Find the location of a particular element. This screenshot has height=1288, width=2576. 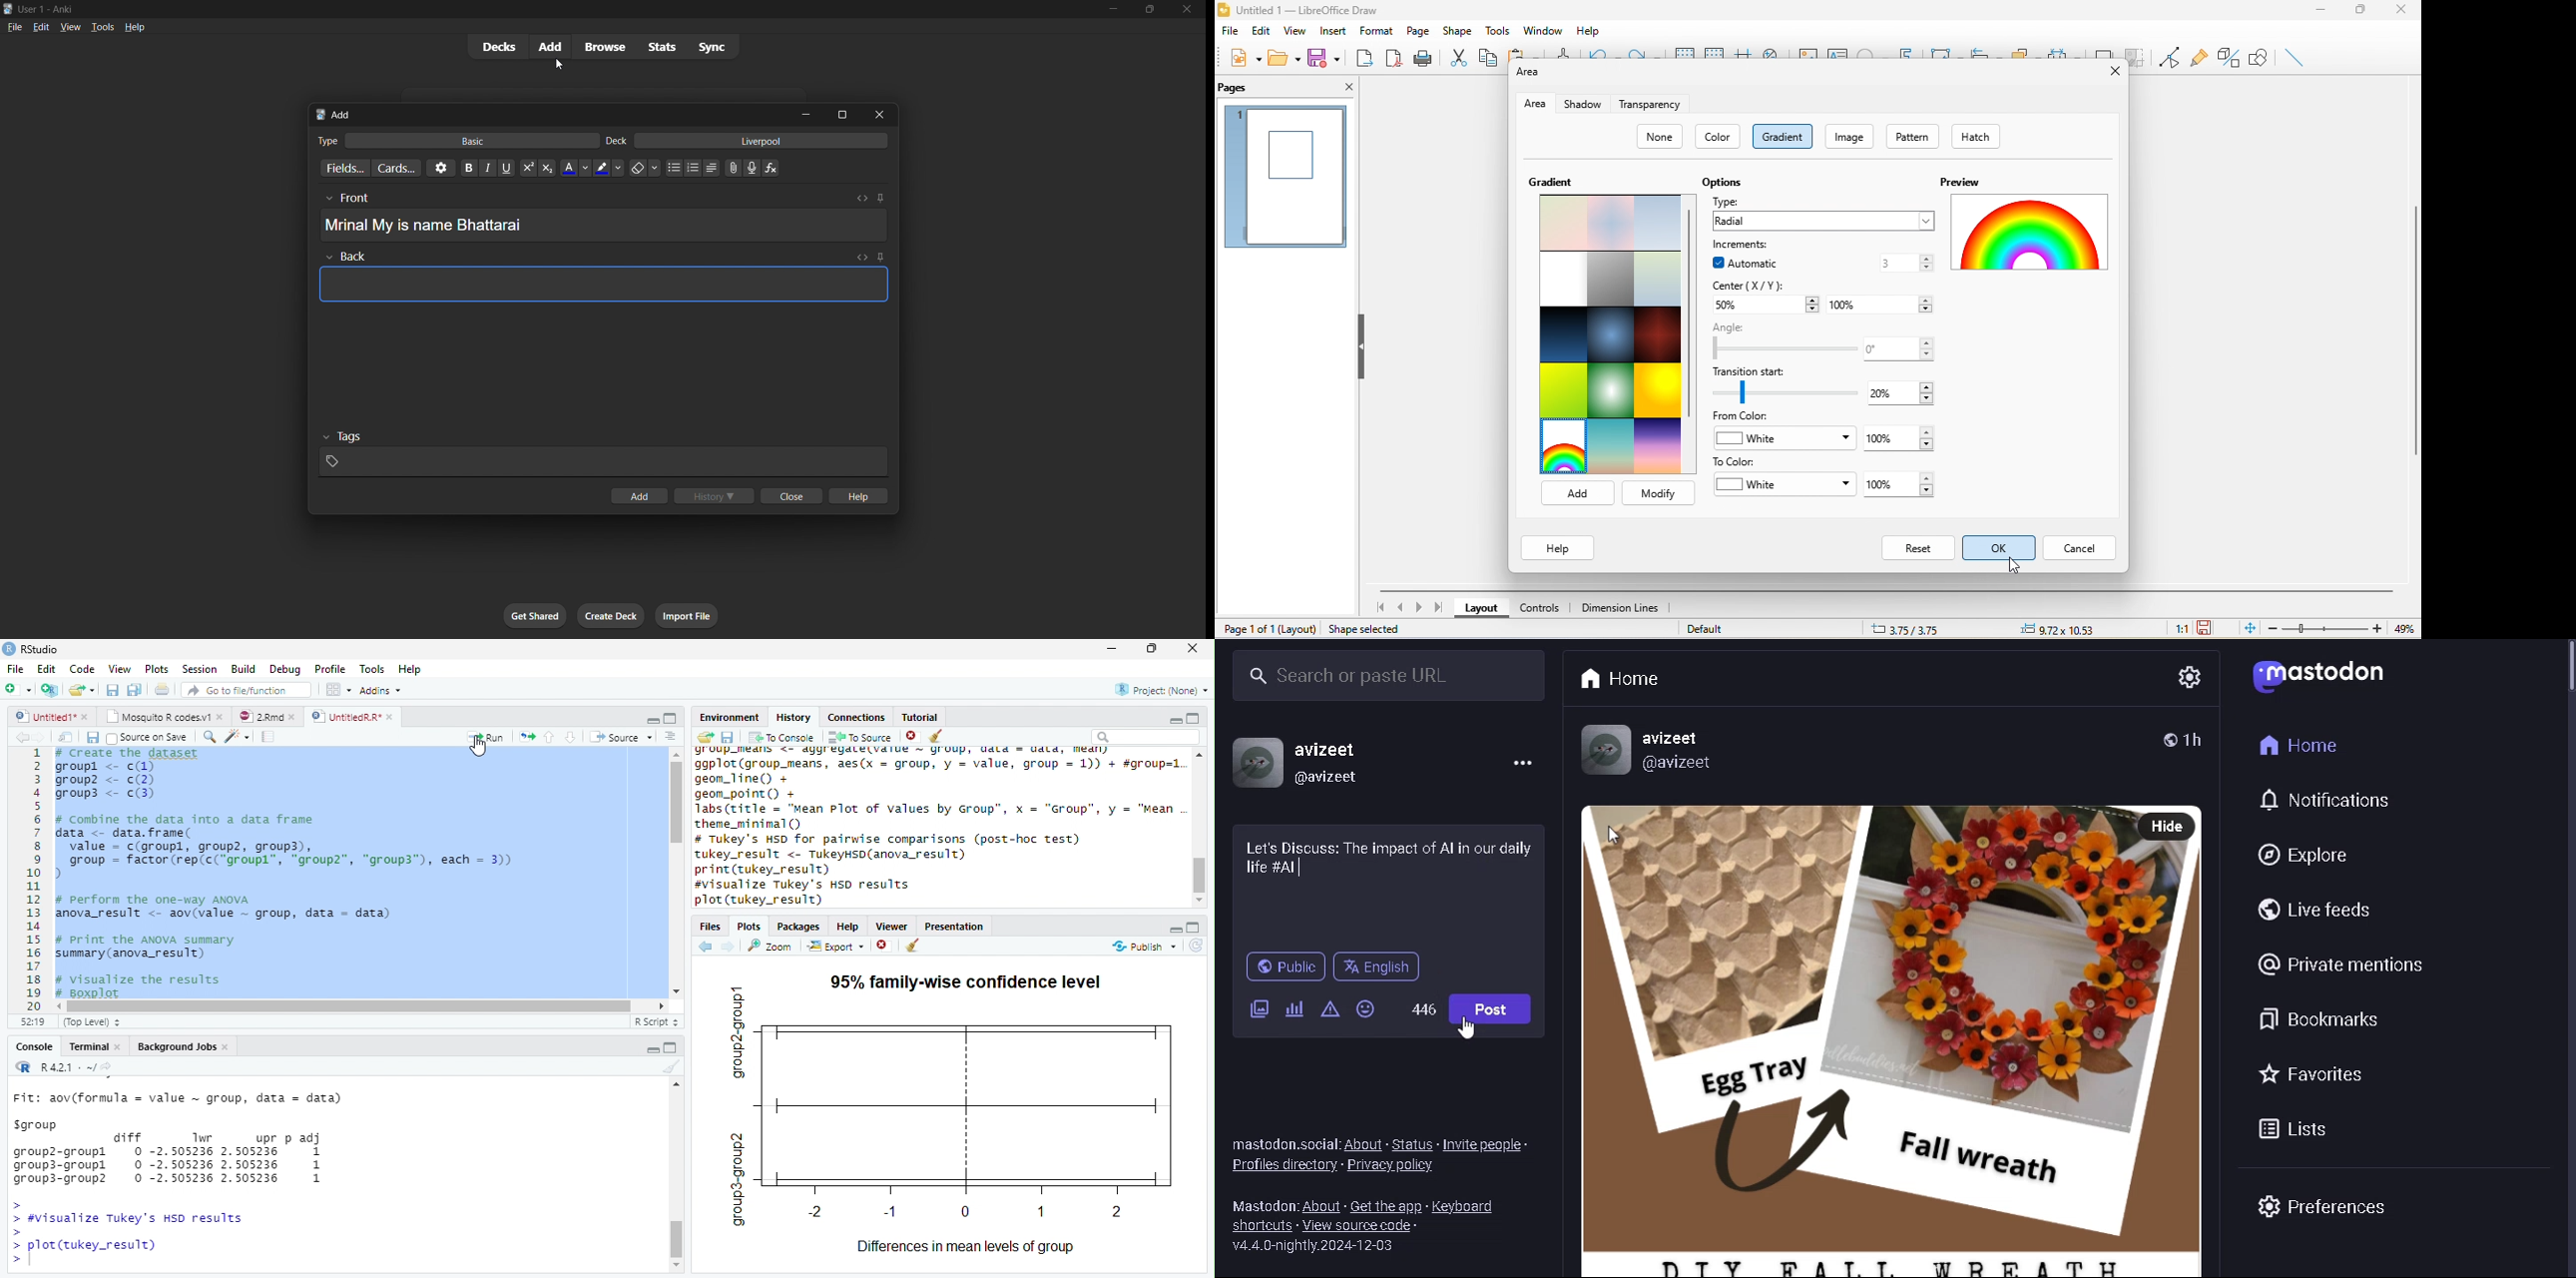

view is located at coordinates (72, 26).